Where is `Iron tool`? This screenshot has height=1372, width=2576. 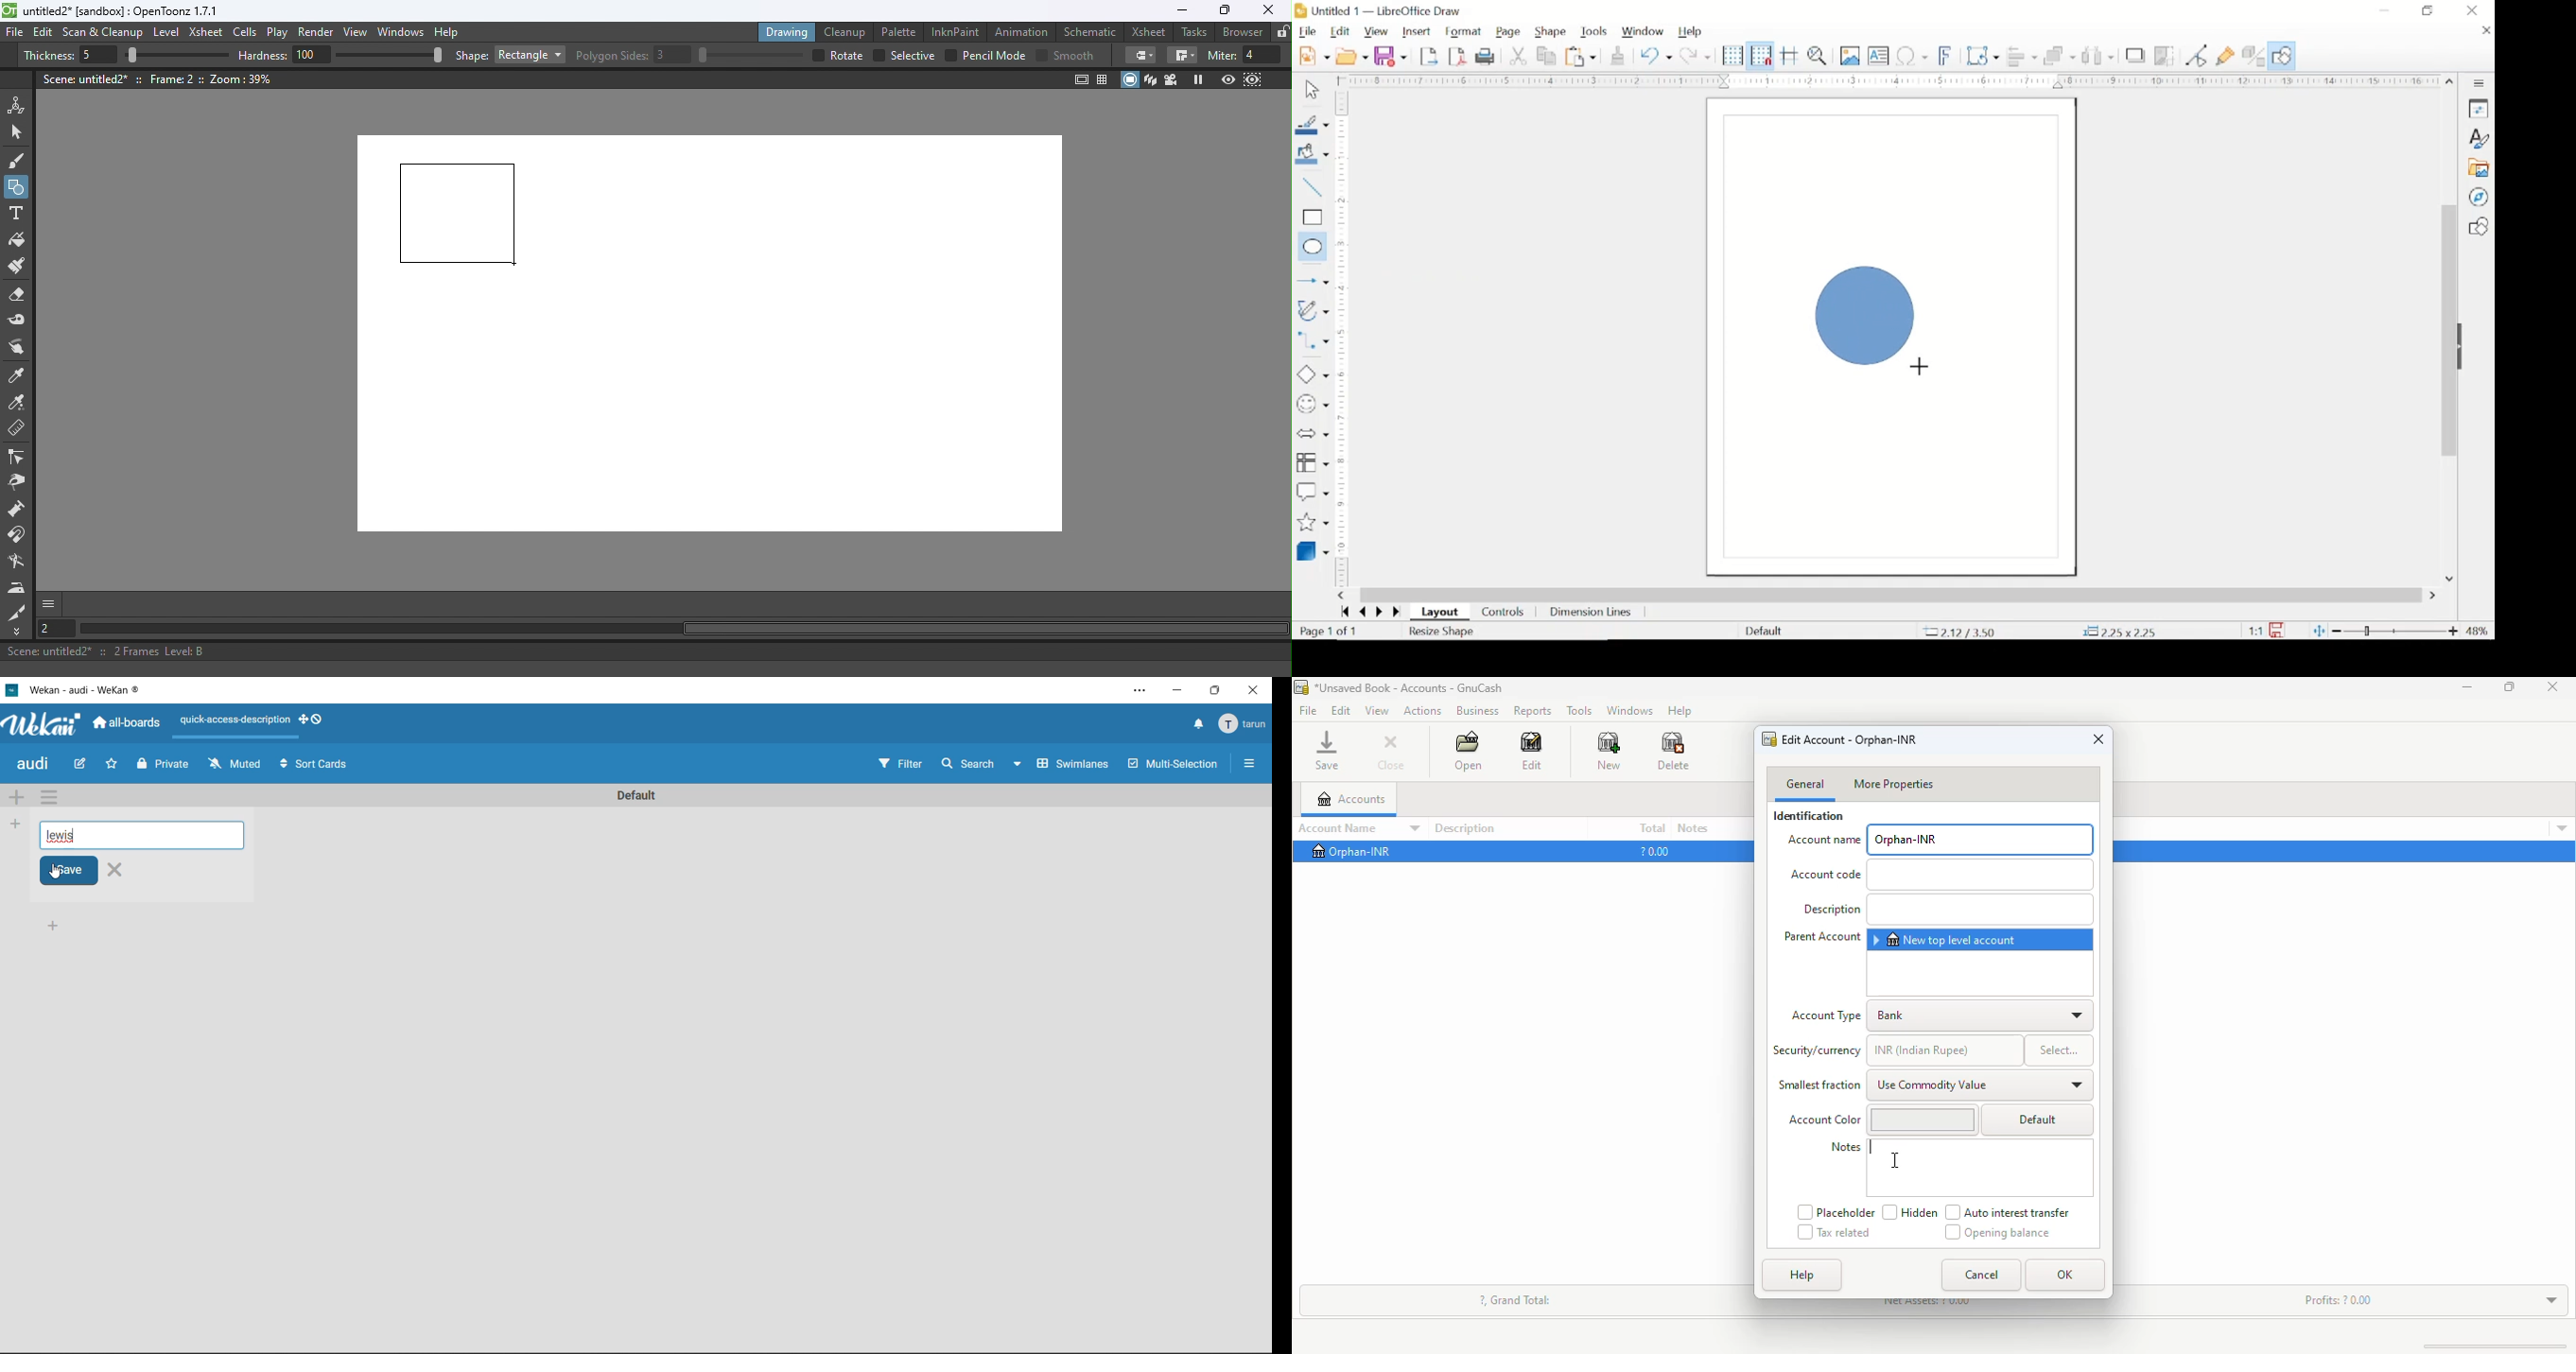 Iron tool is located at coordinates (19, 587).